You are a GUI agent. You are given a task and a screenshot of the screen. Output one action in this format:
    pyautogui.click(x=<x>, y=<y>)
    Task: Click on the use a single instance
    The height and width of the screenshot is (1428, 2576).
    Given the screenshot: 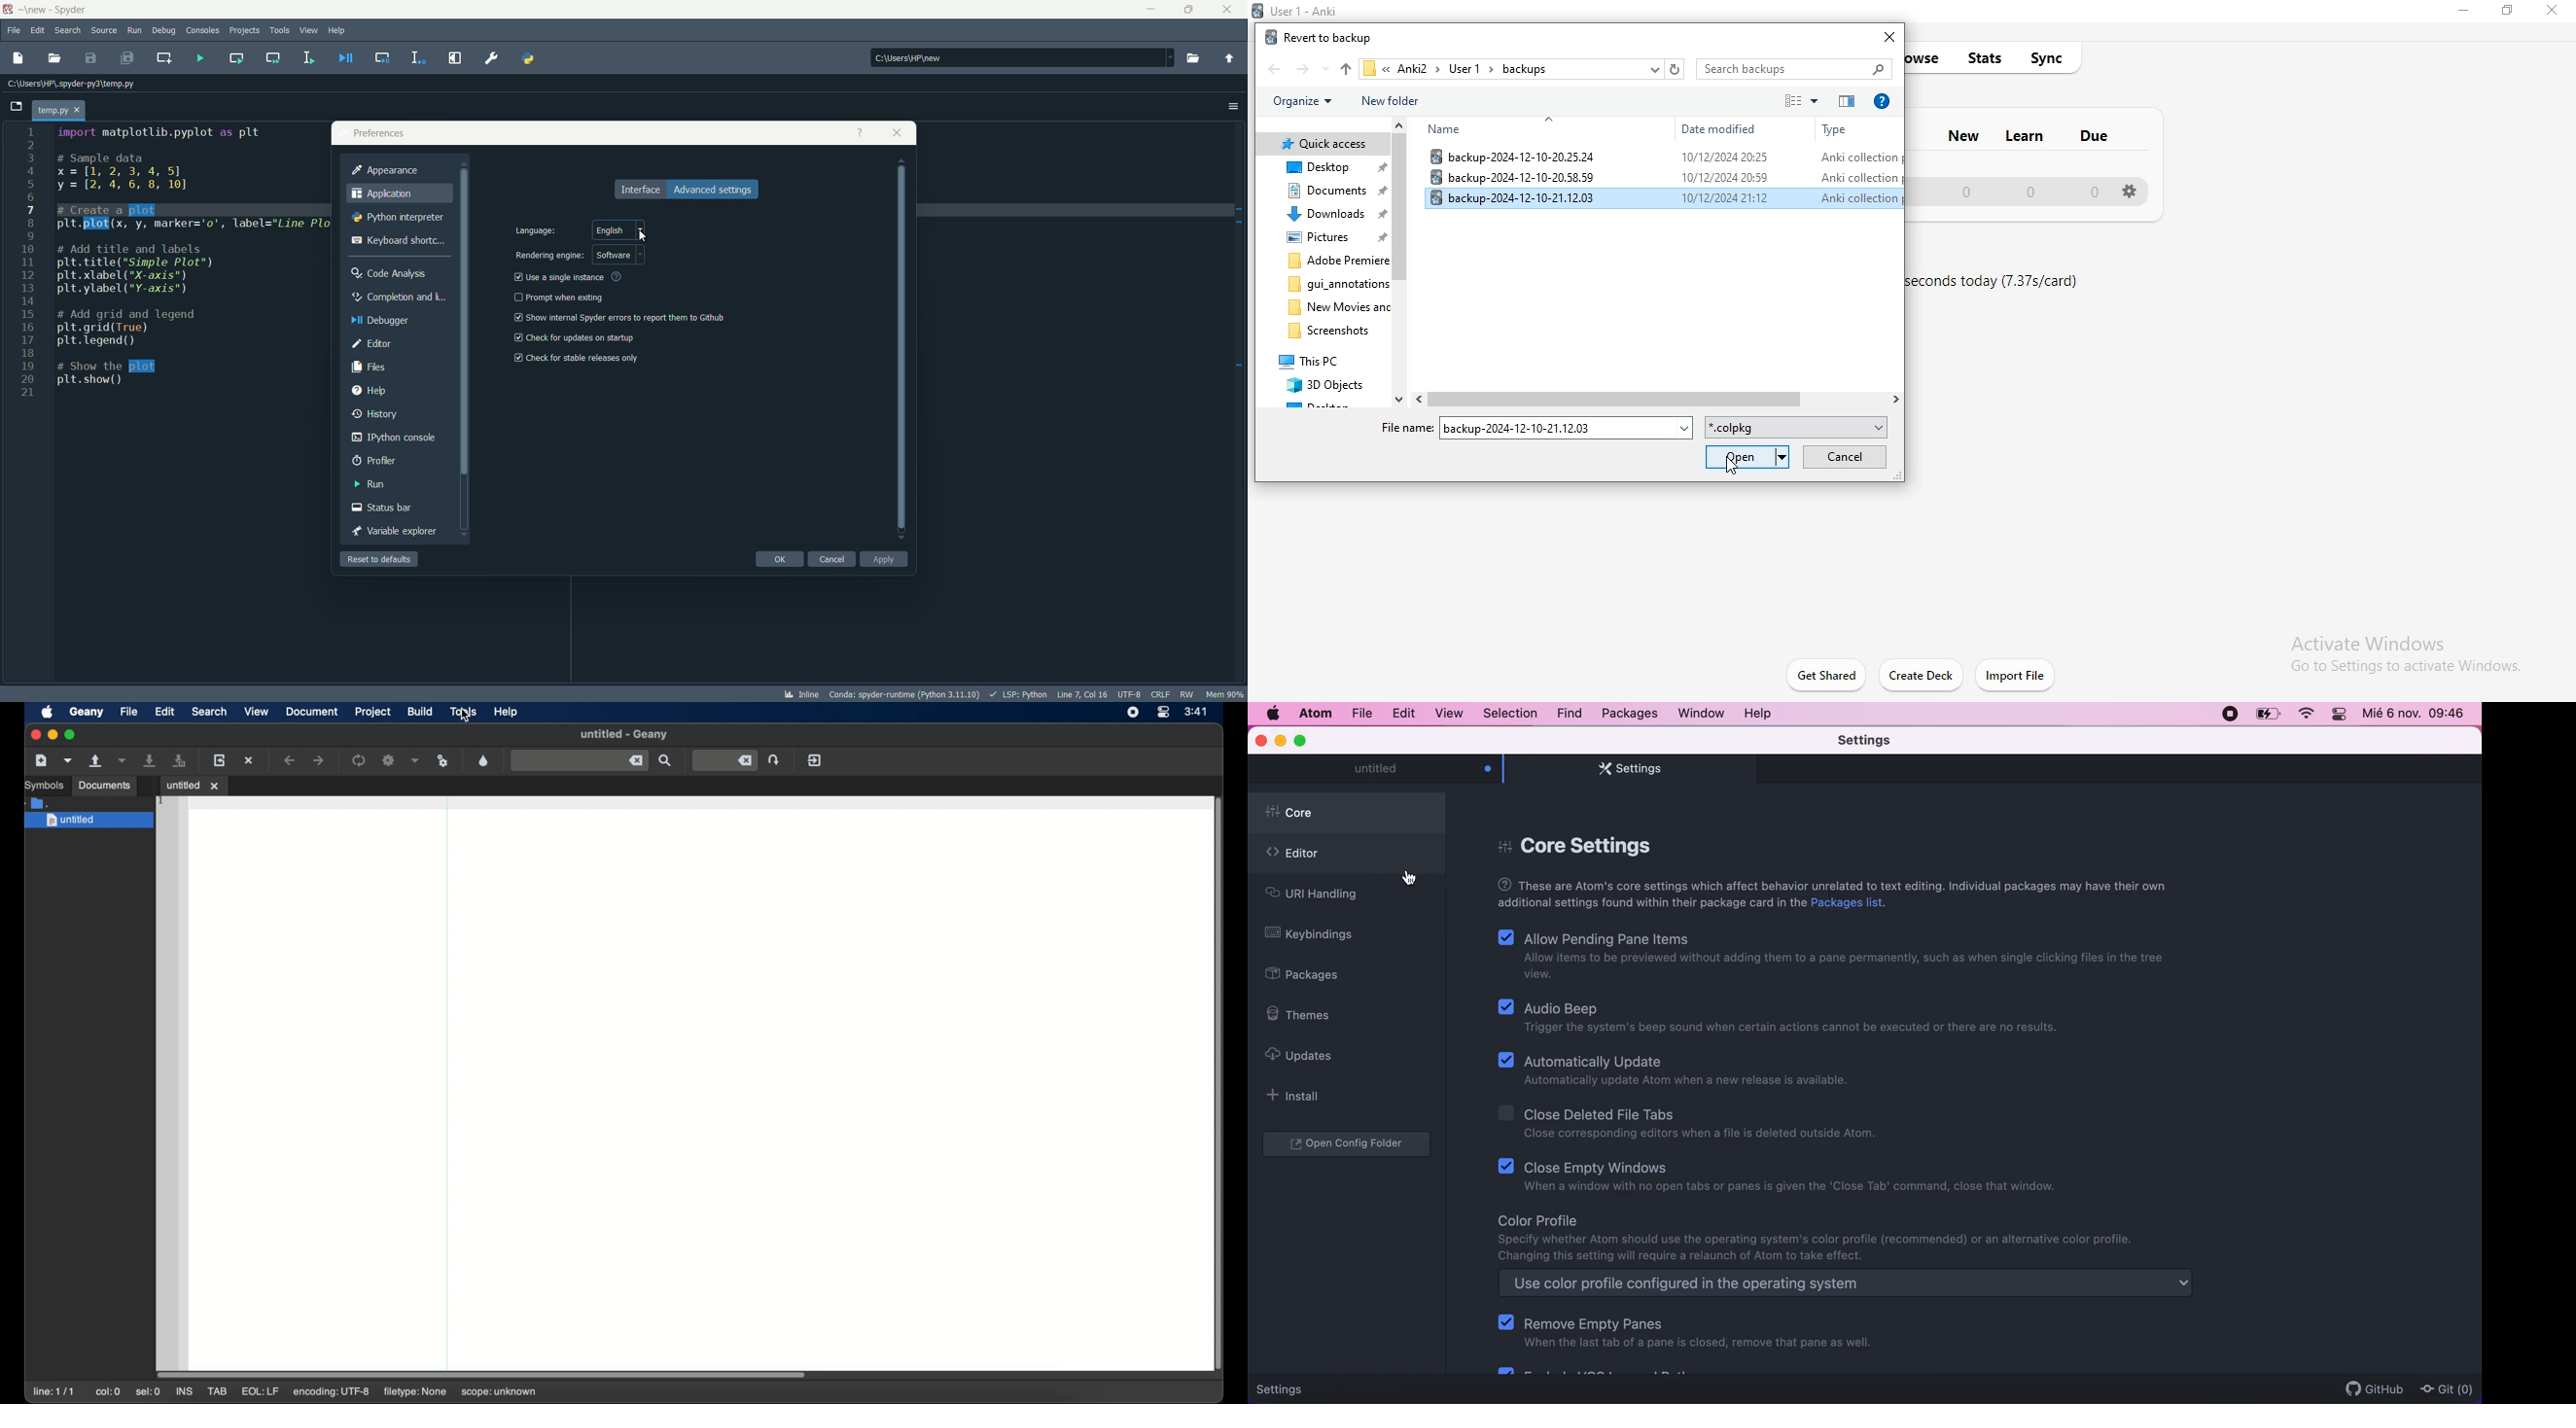 What is the action you would take?
    pyautogui.click(x=566, y=277)
    